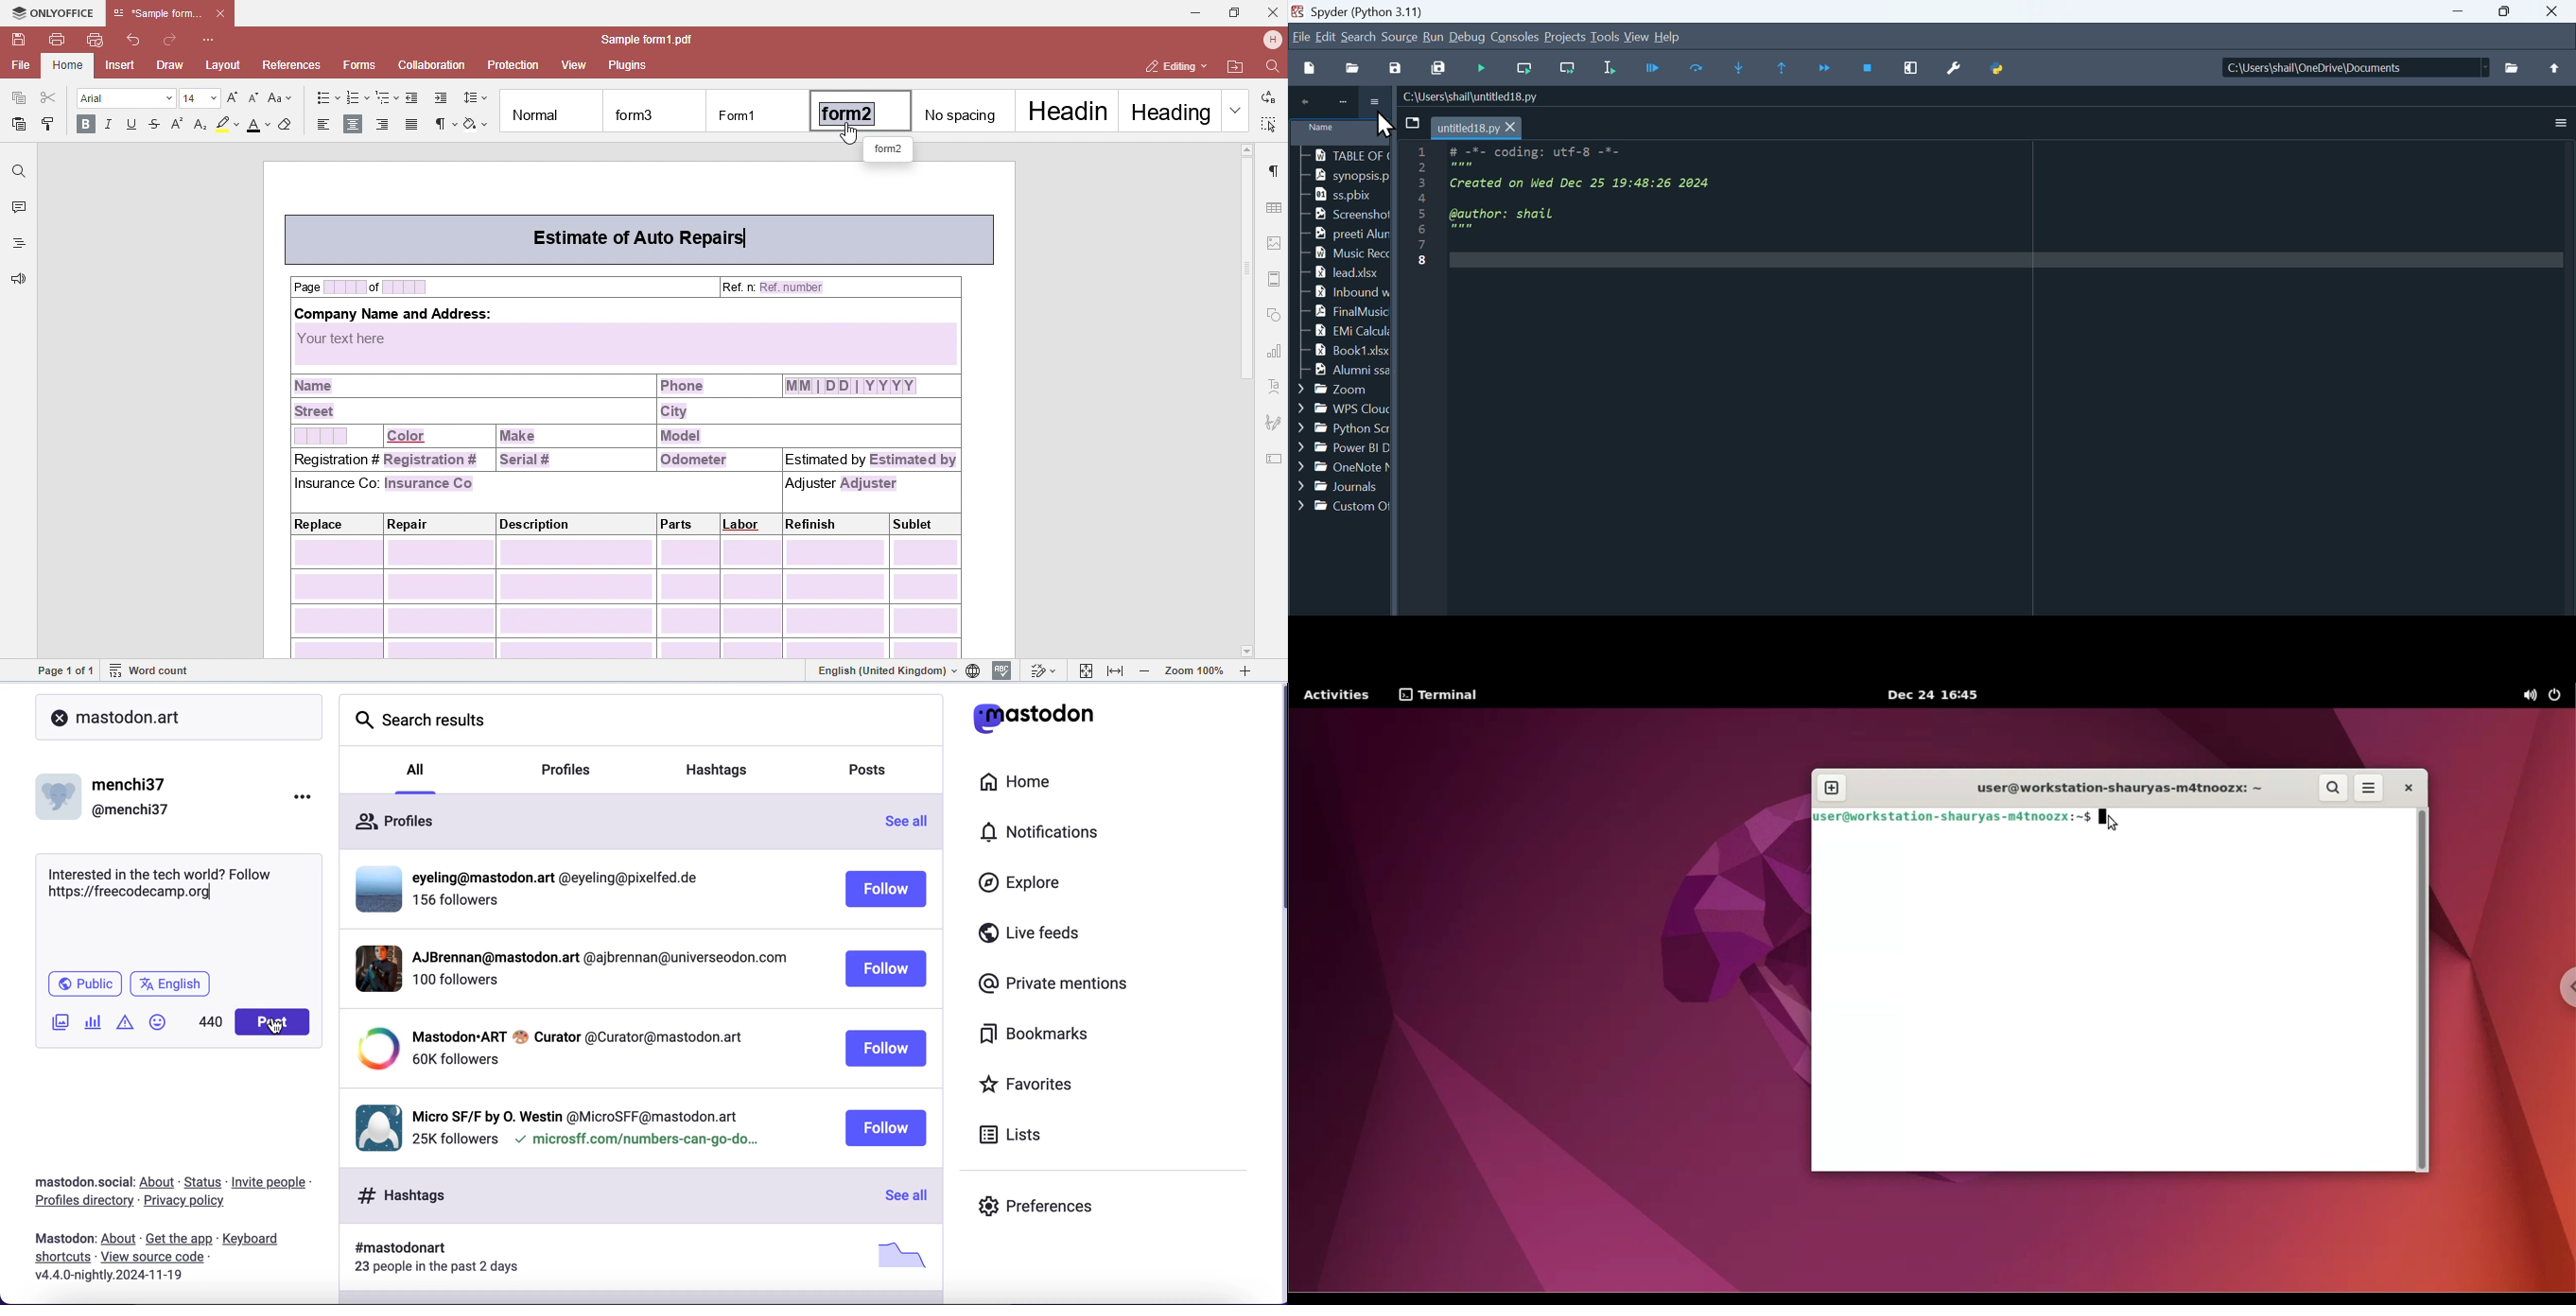 This screenshot has width=2576, height=1316. Describe the element at coordinates (80, 1181) in the screenshot. I see `mastodon.social` at that location.